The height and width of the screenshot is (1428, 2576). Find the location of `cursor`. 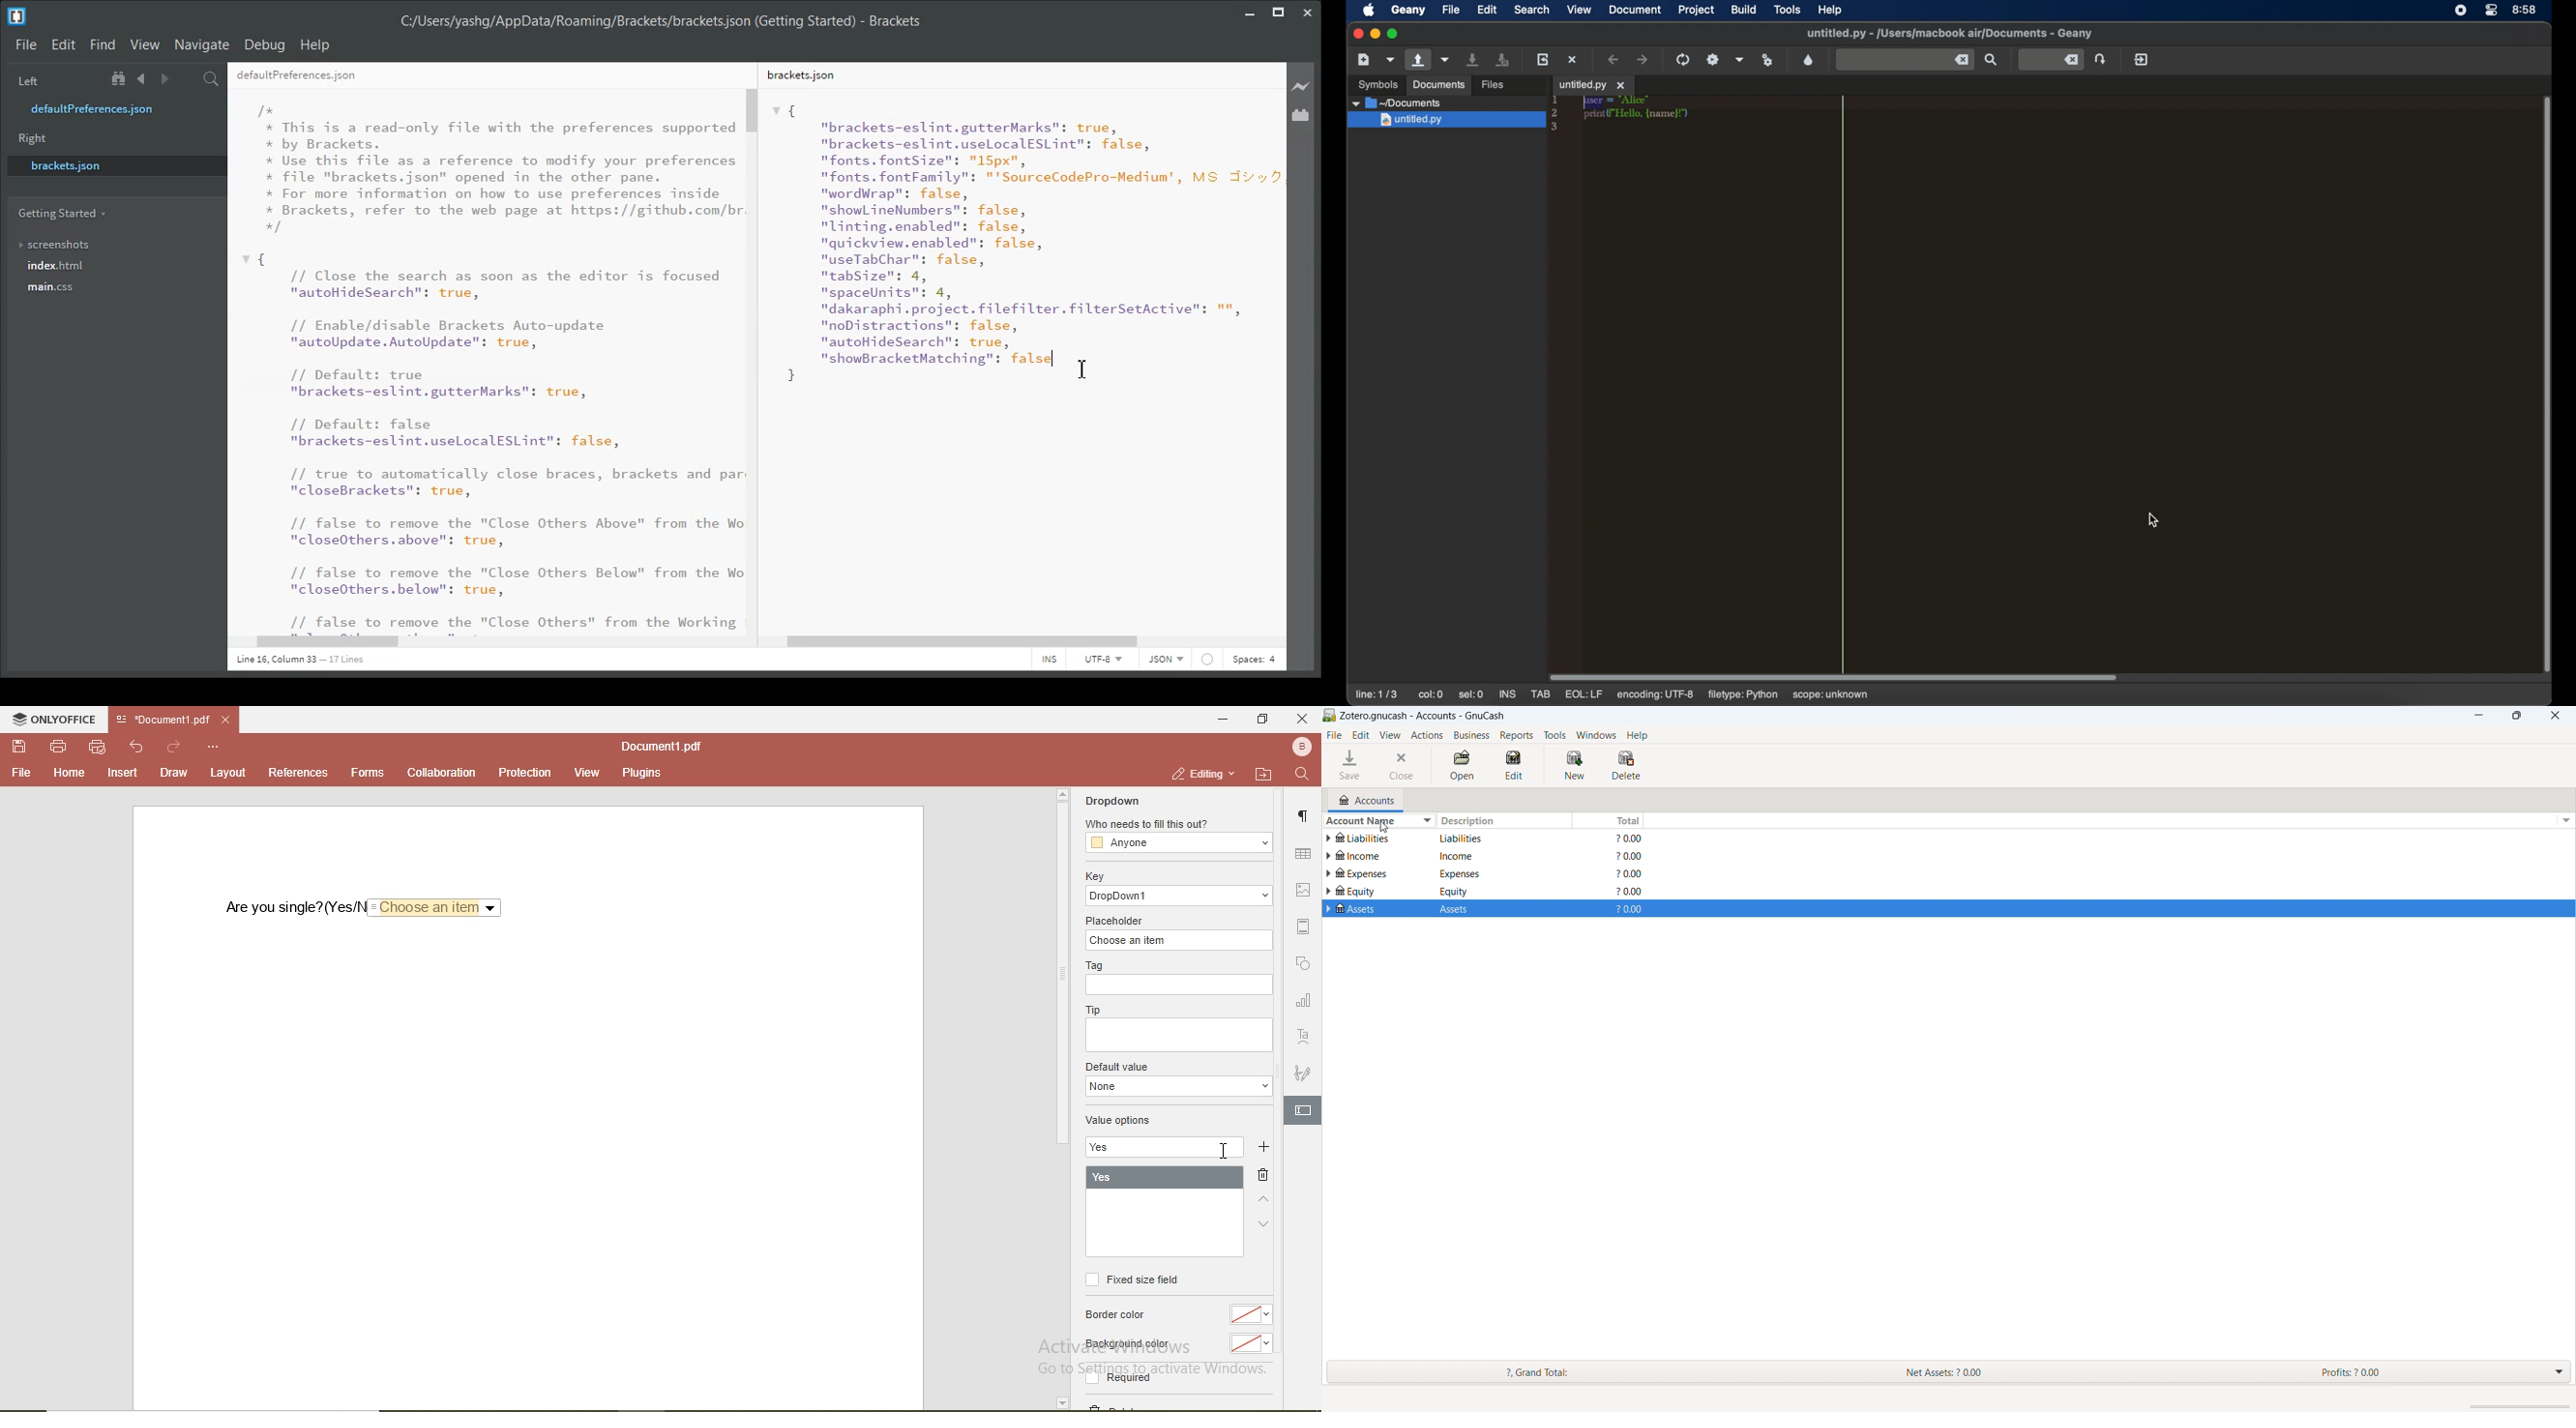

cursor is located at coordinates (1380, 830).